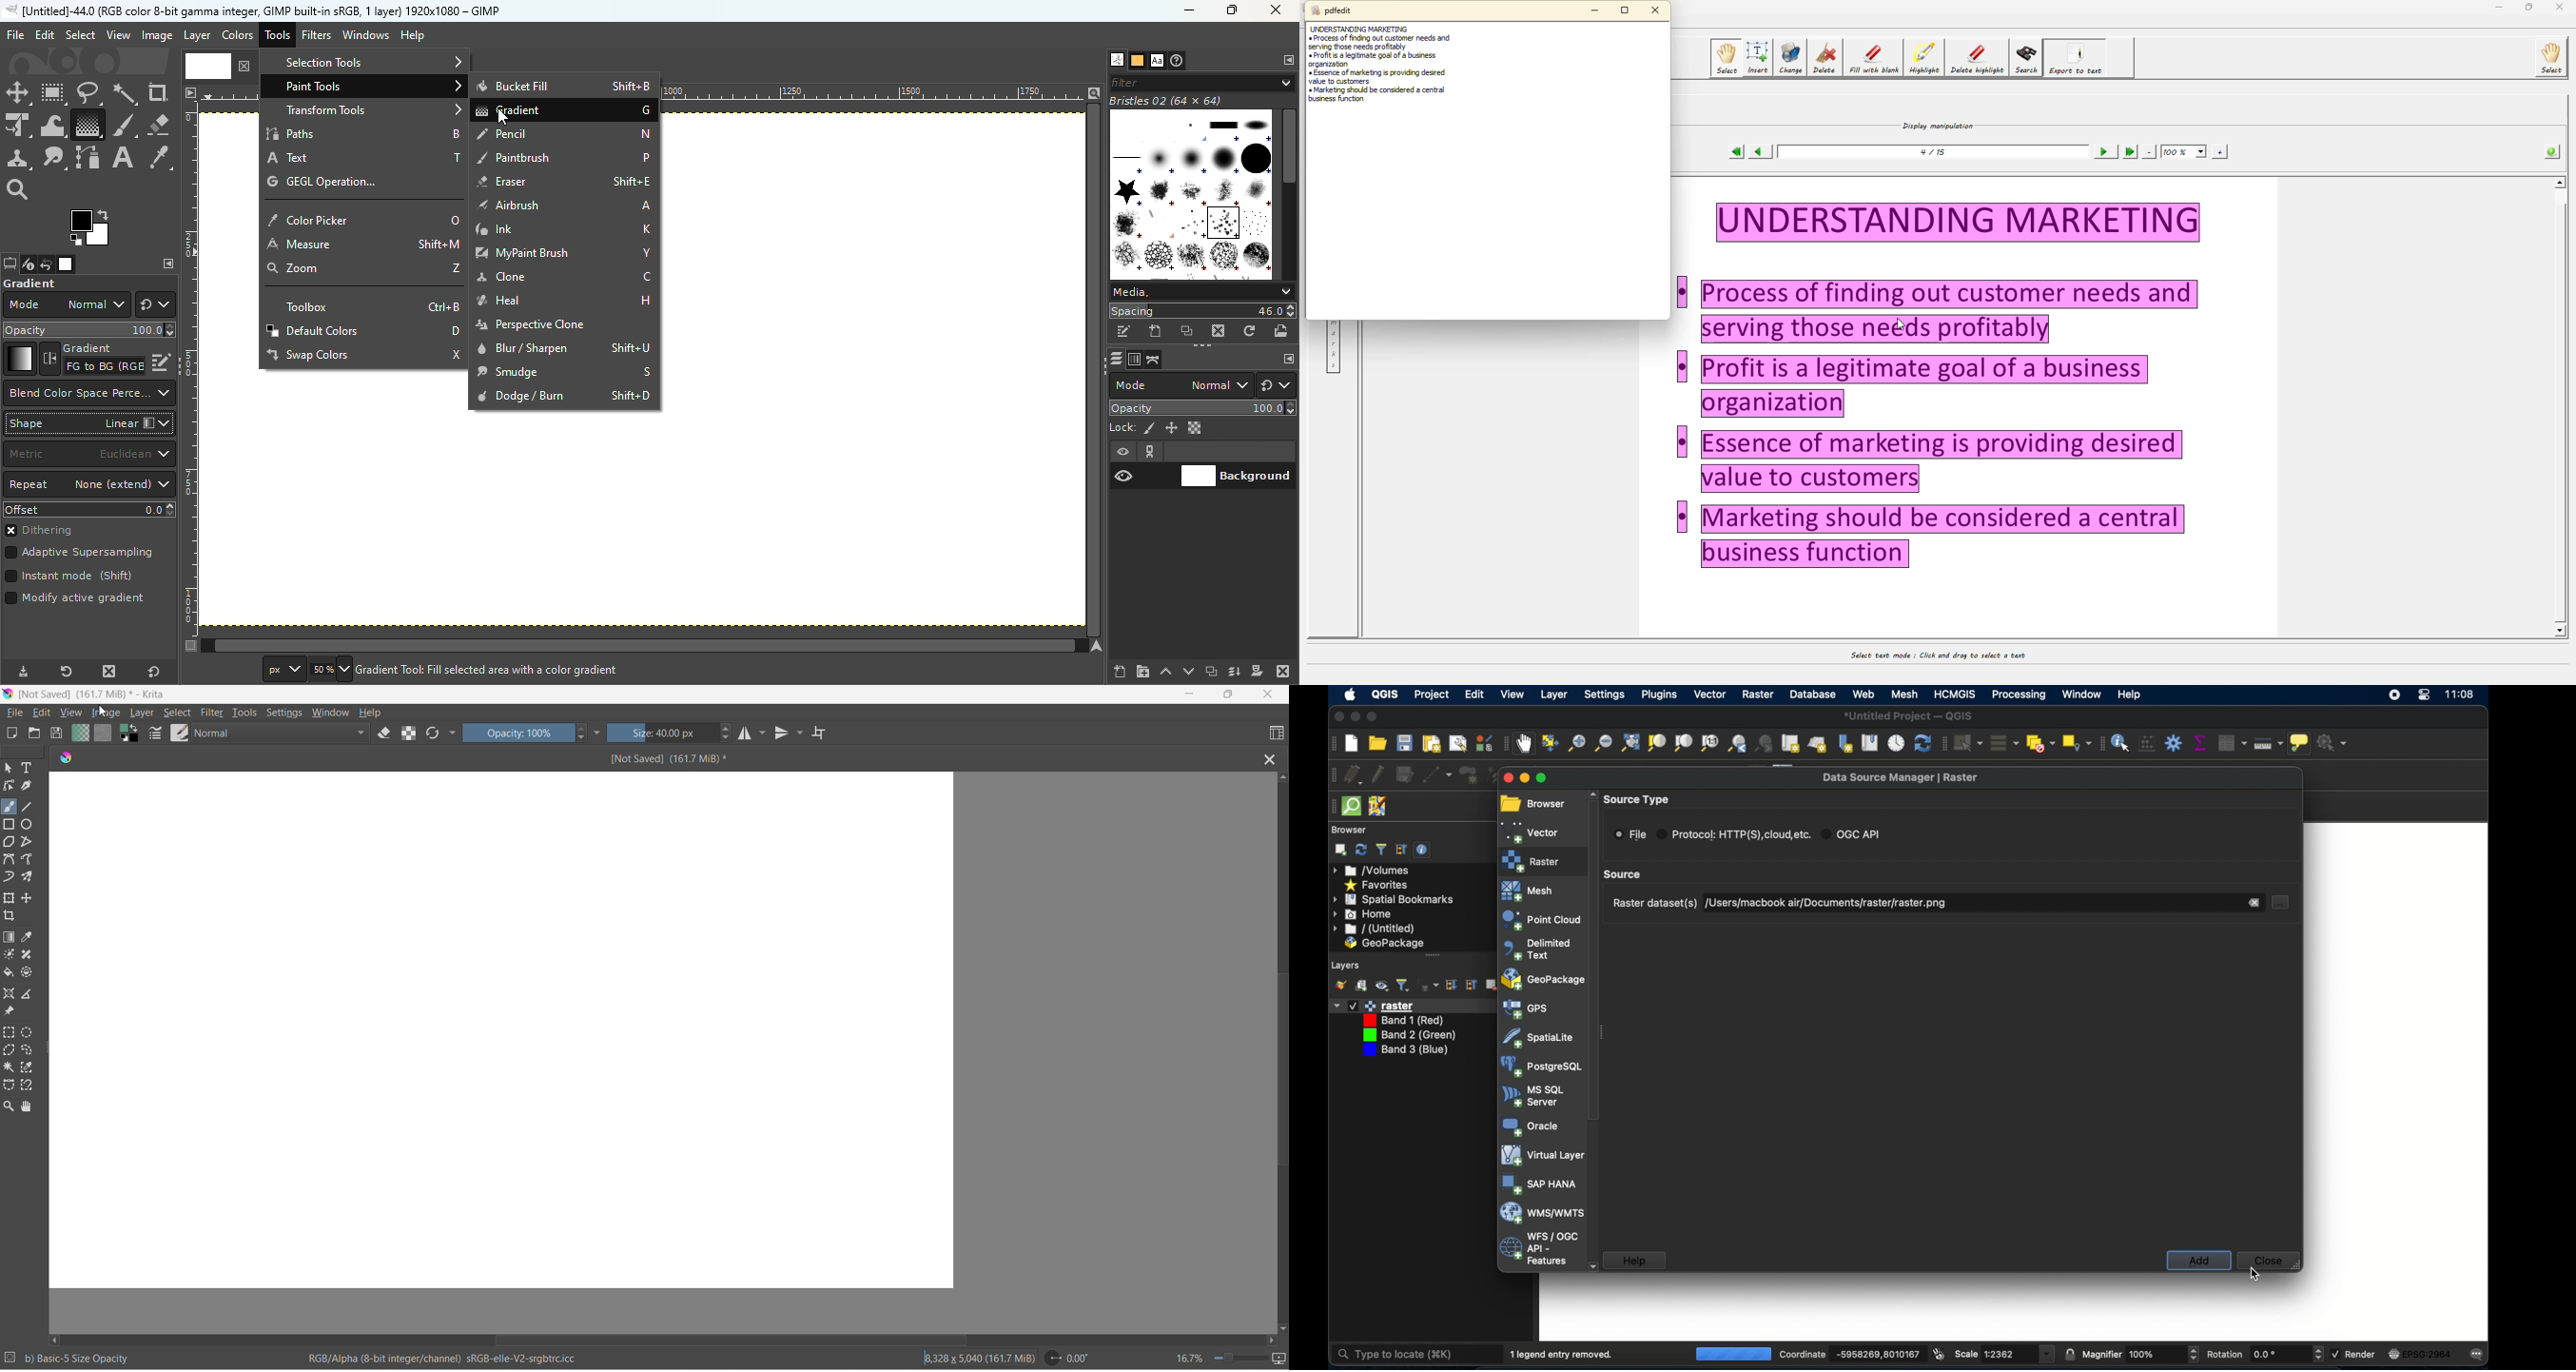  Describe the element at coordinates (1381, 849) in the screenshot. I see `filter browser` at that location.